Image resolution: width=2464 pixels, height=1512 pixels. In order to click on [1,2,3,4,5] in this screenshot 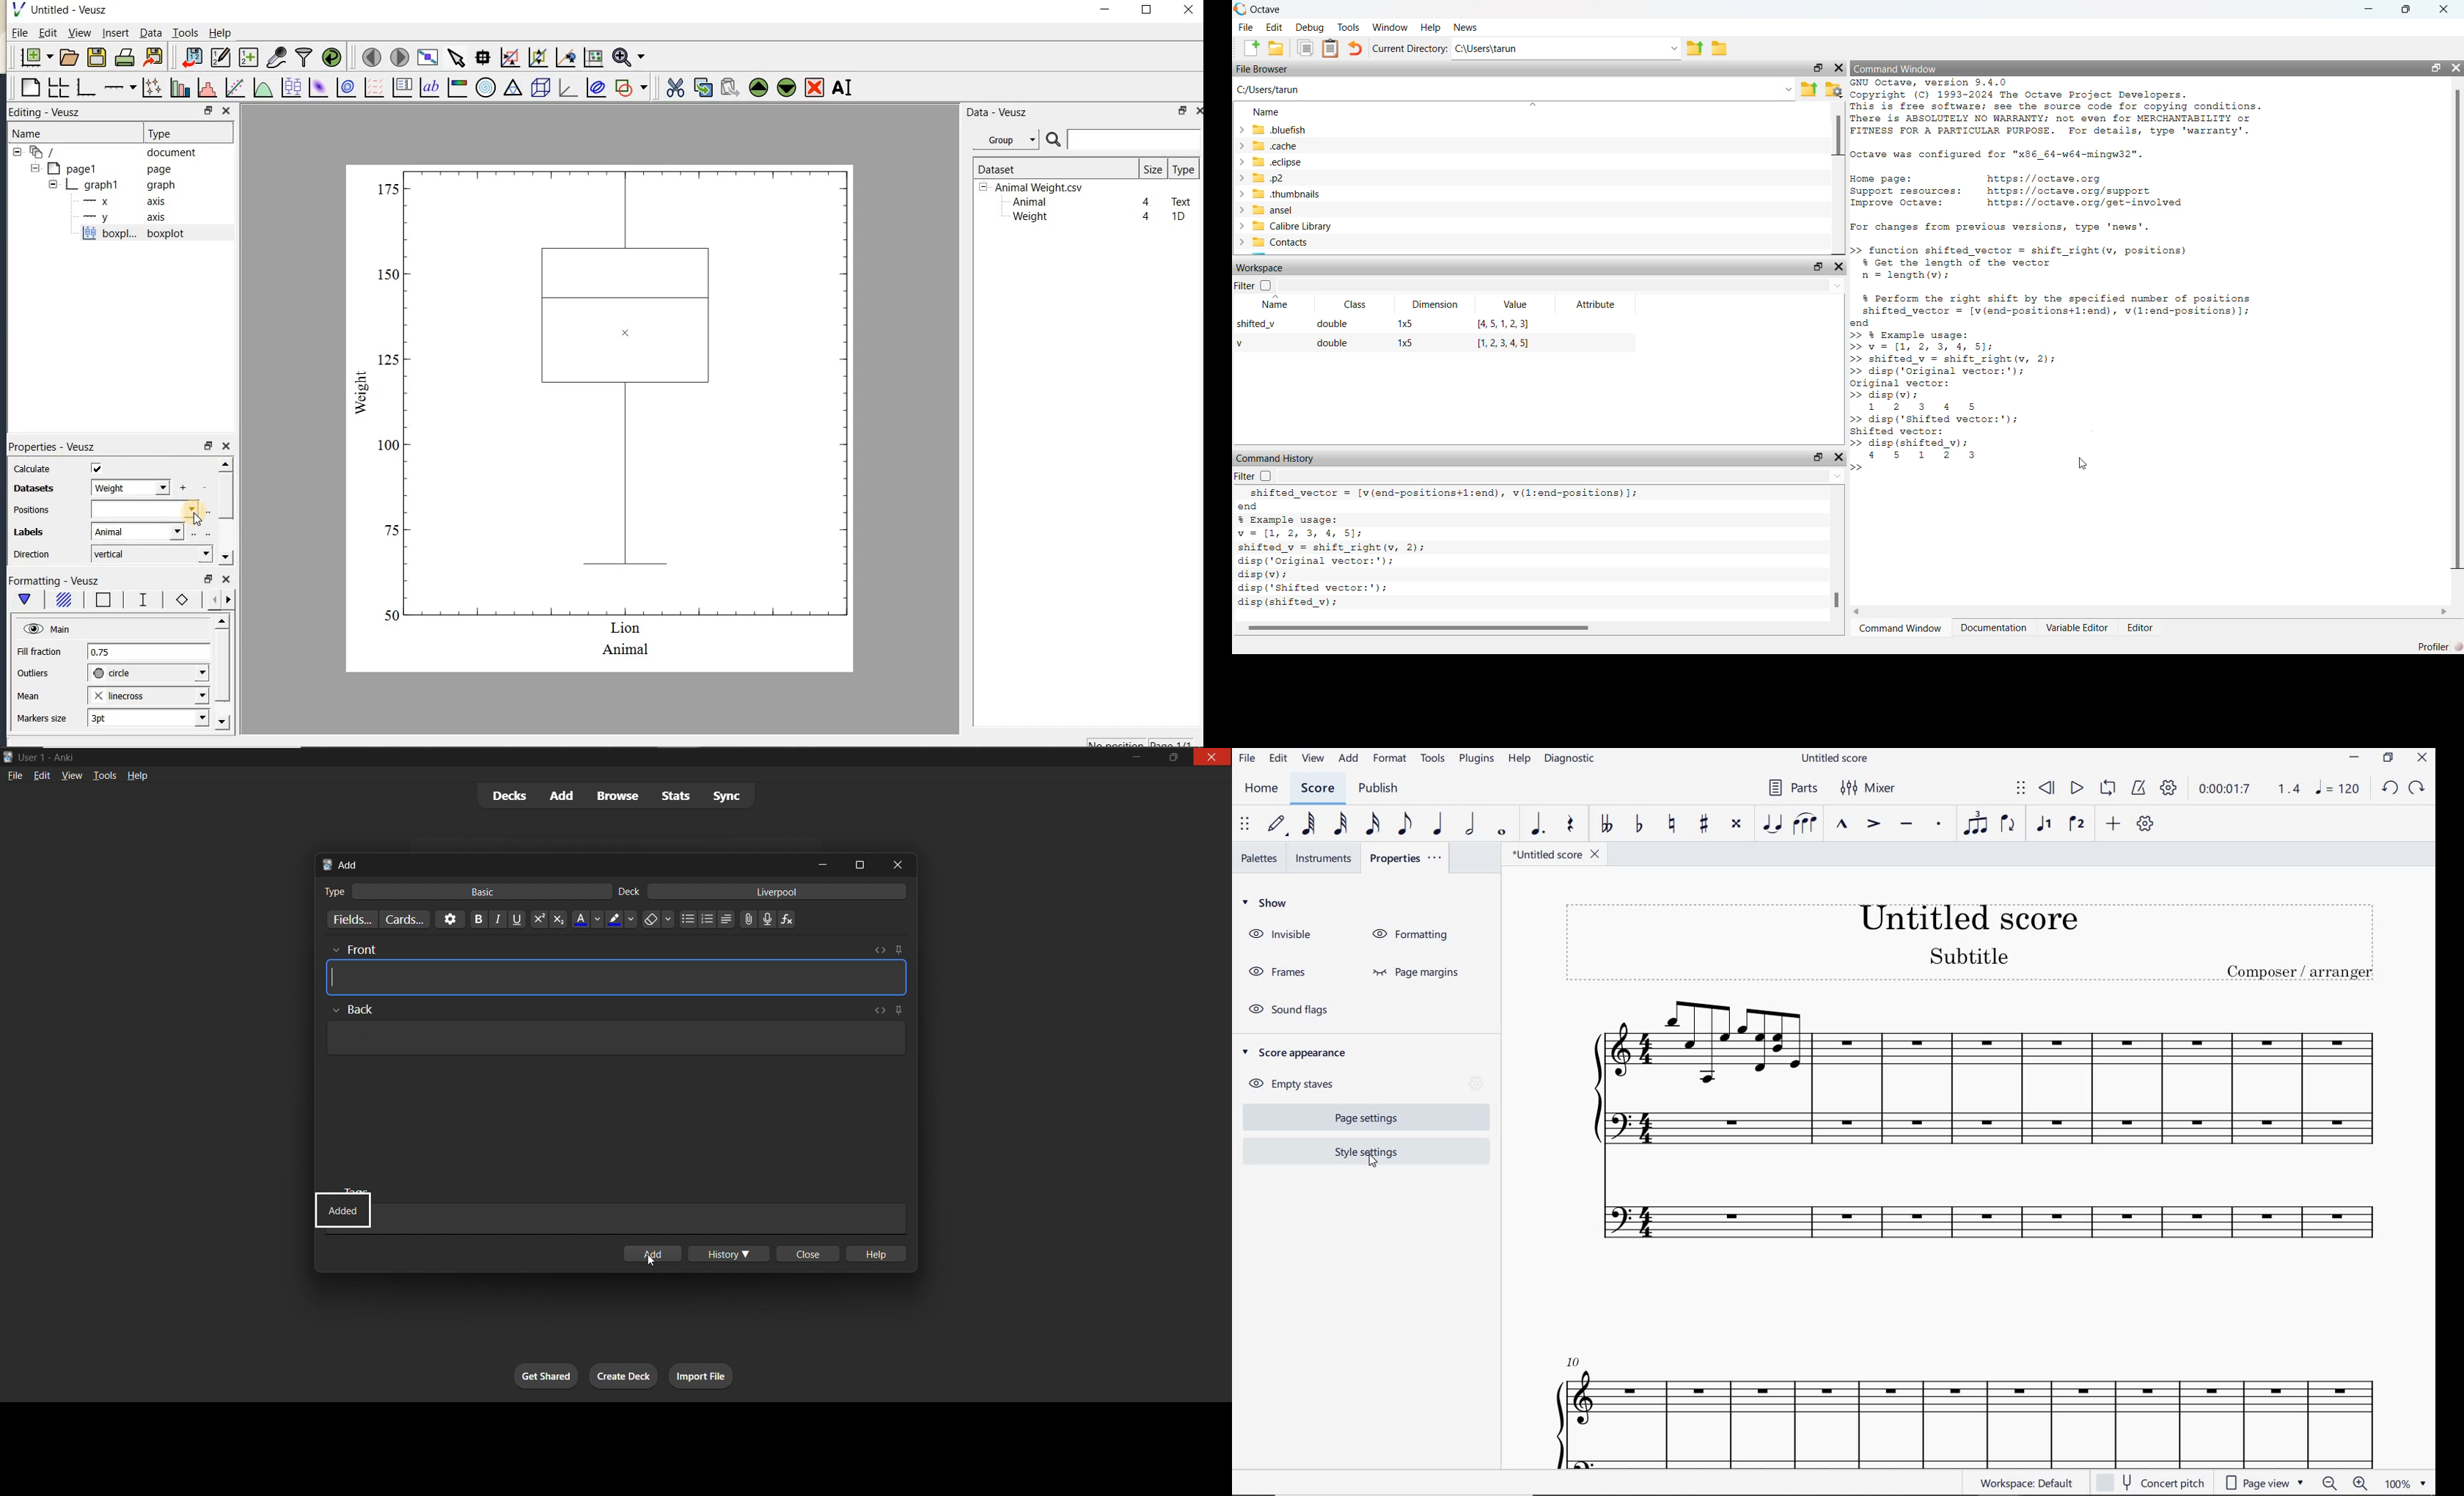, I will do `click(1507, 345)`.